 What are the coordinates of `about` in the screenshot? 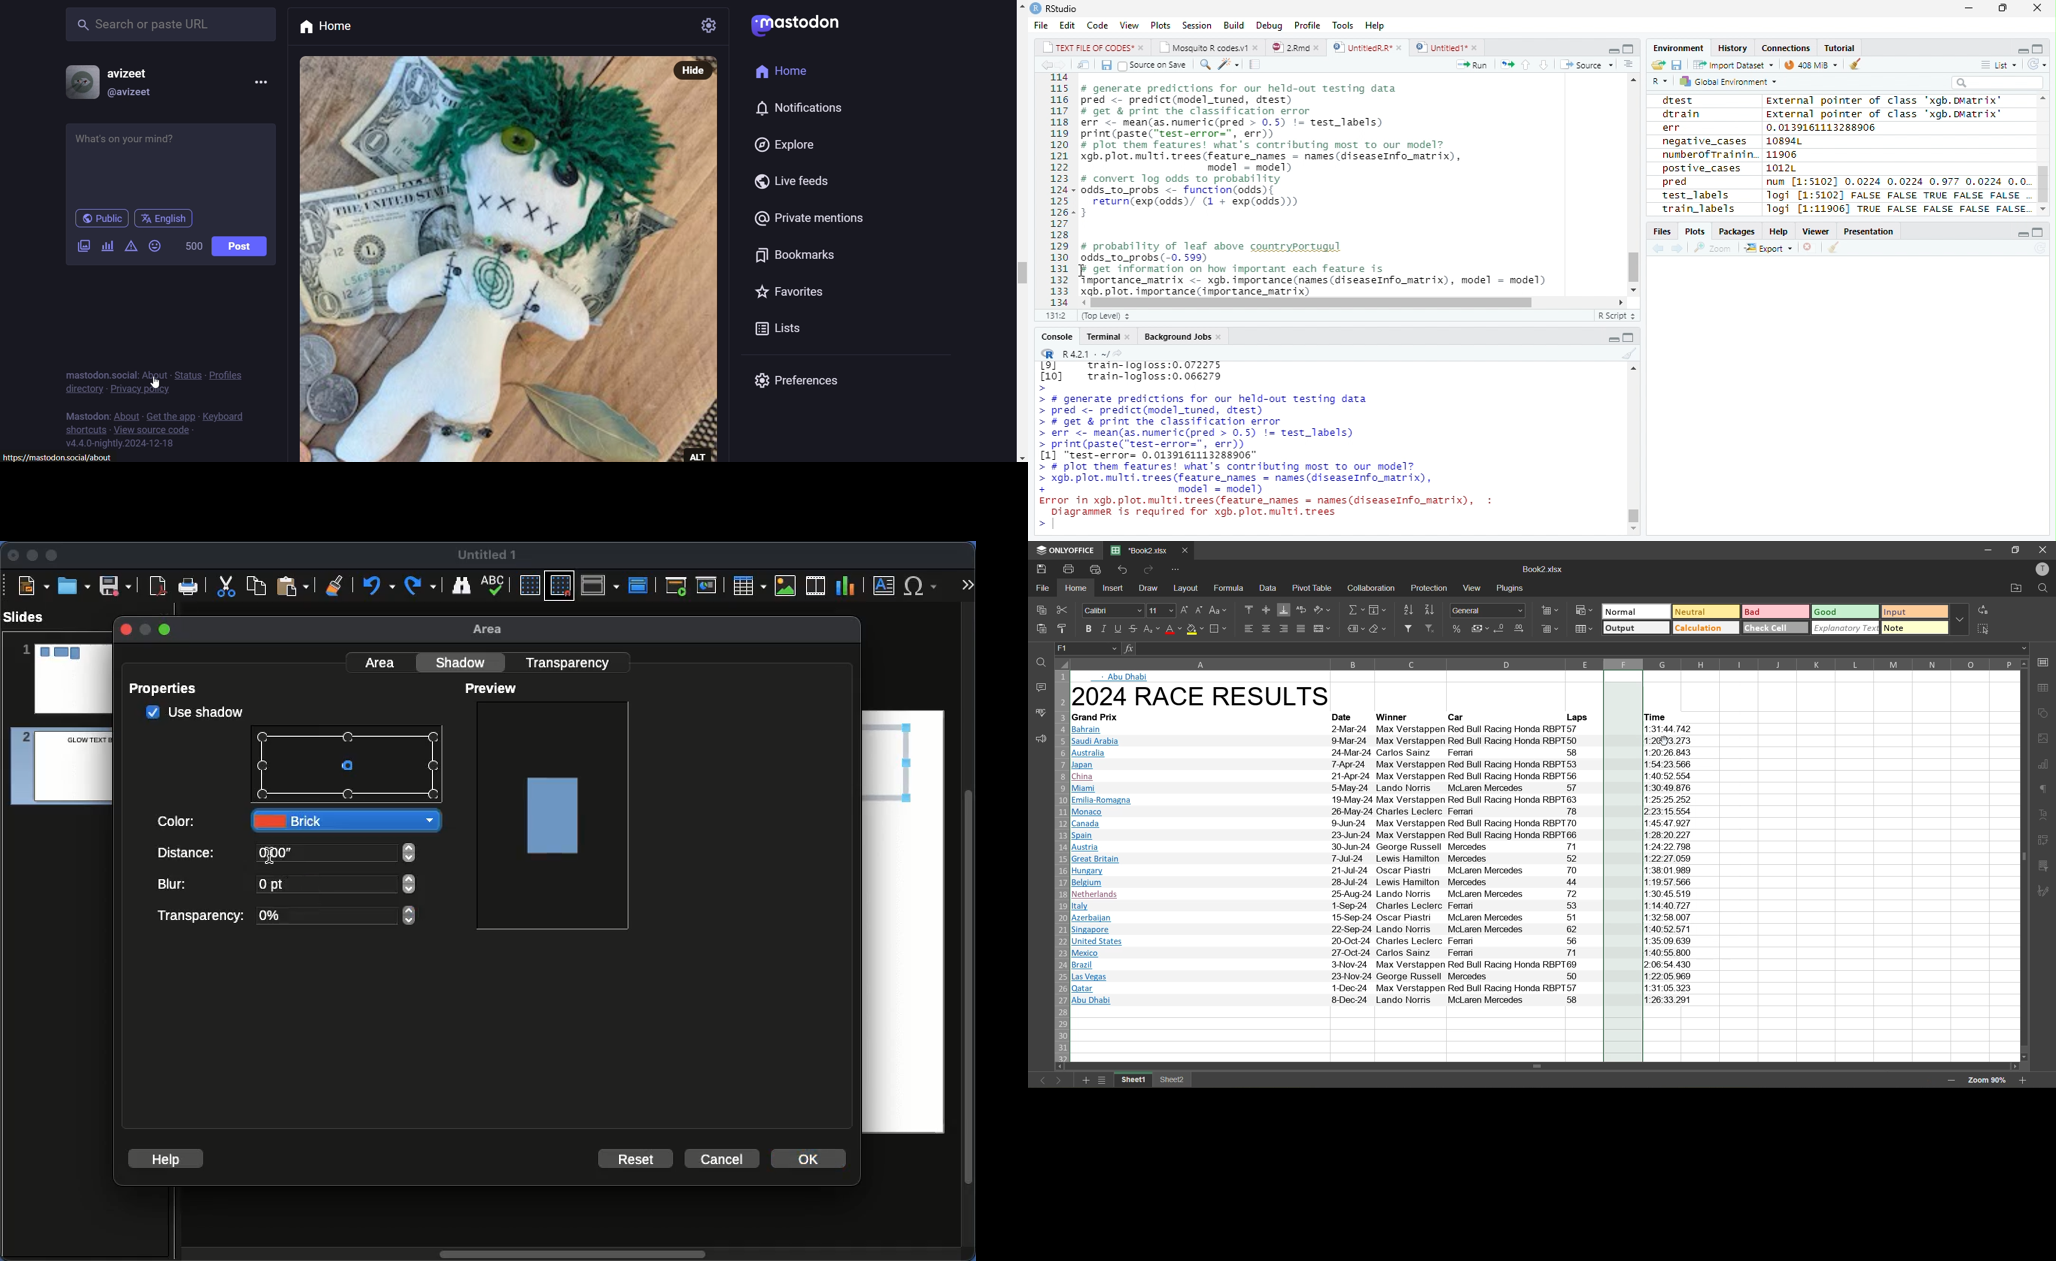 It's located at (154, 373).